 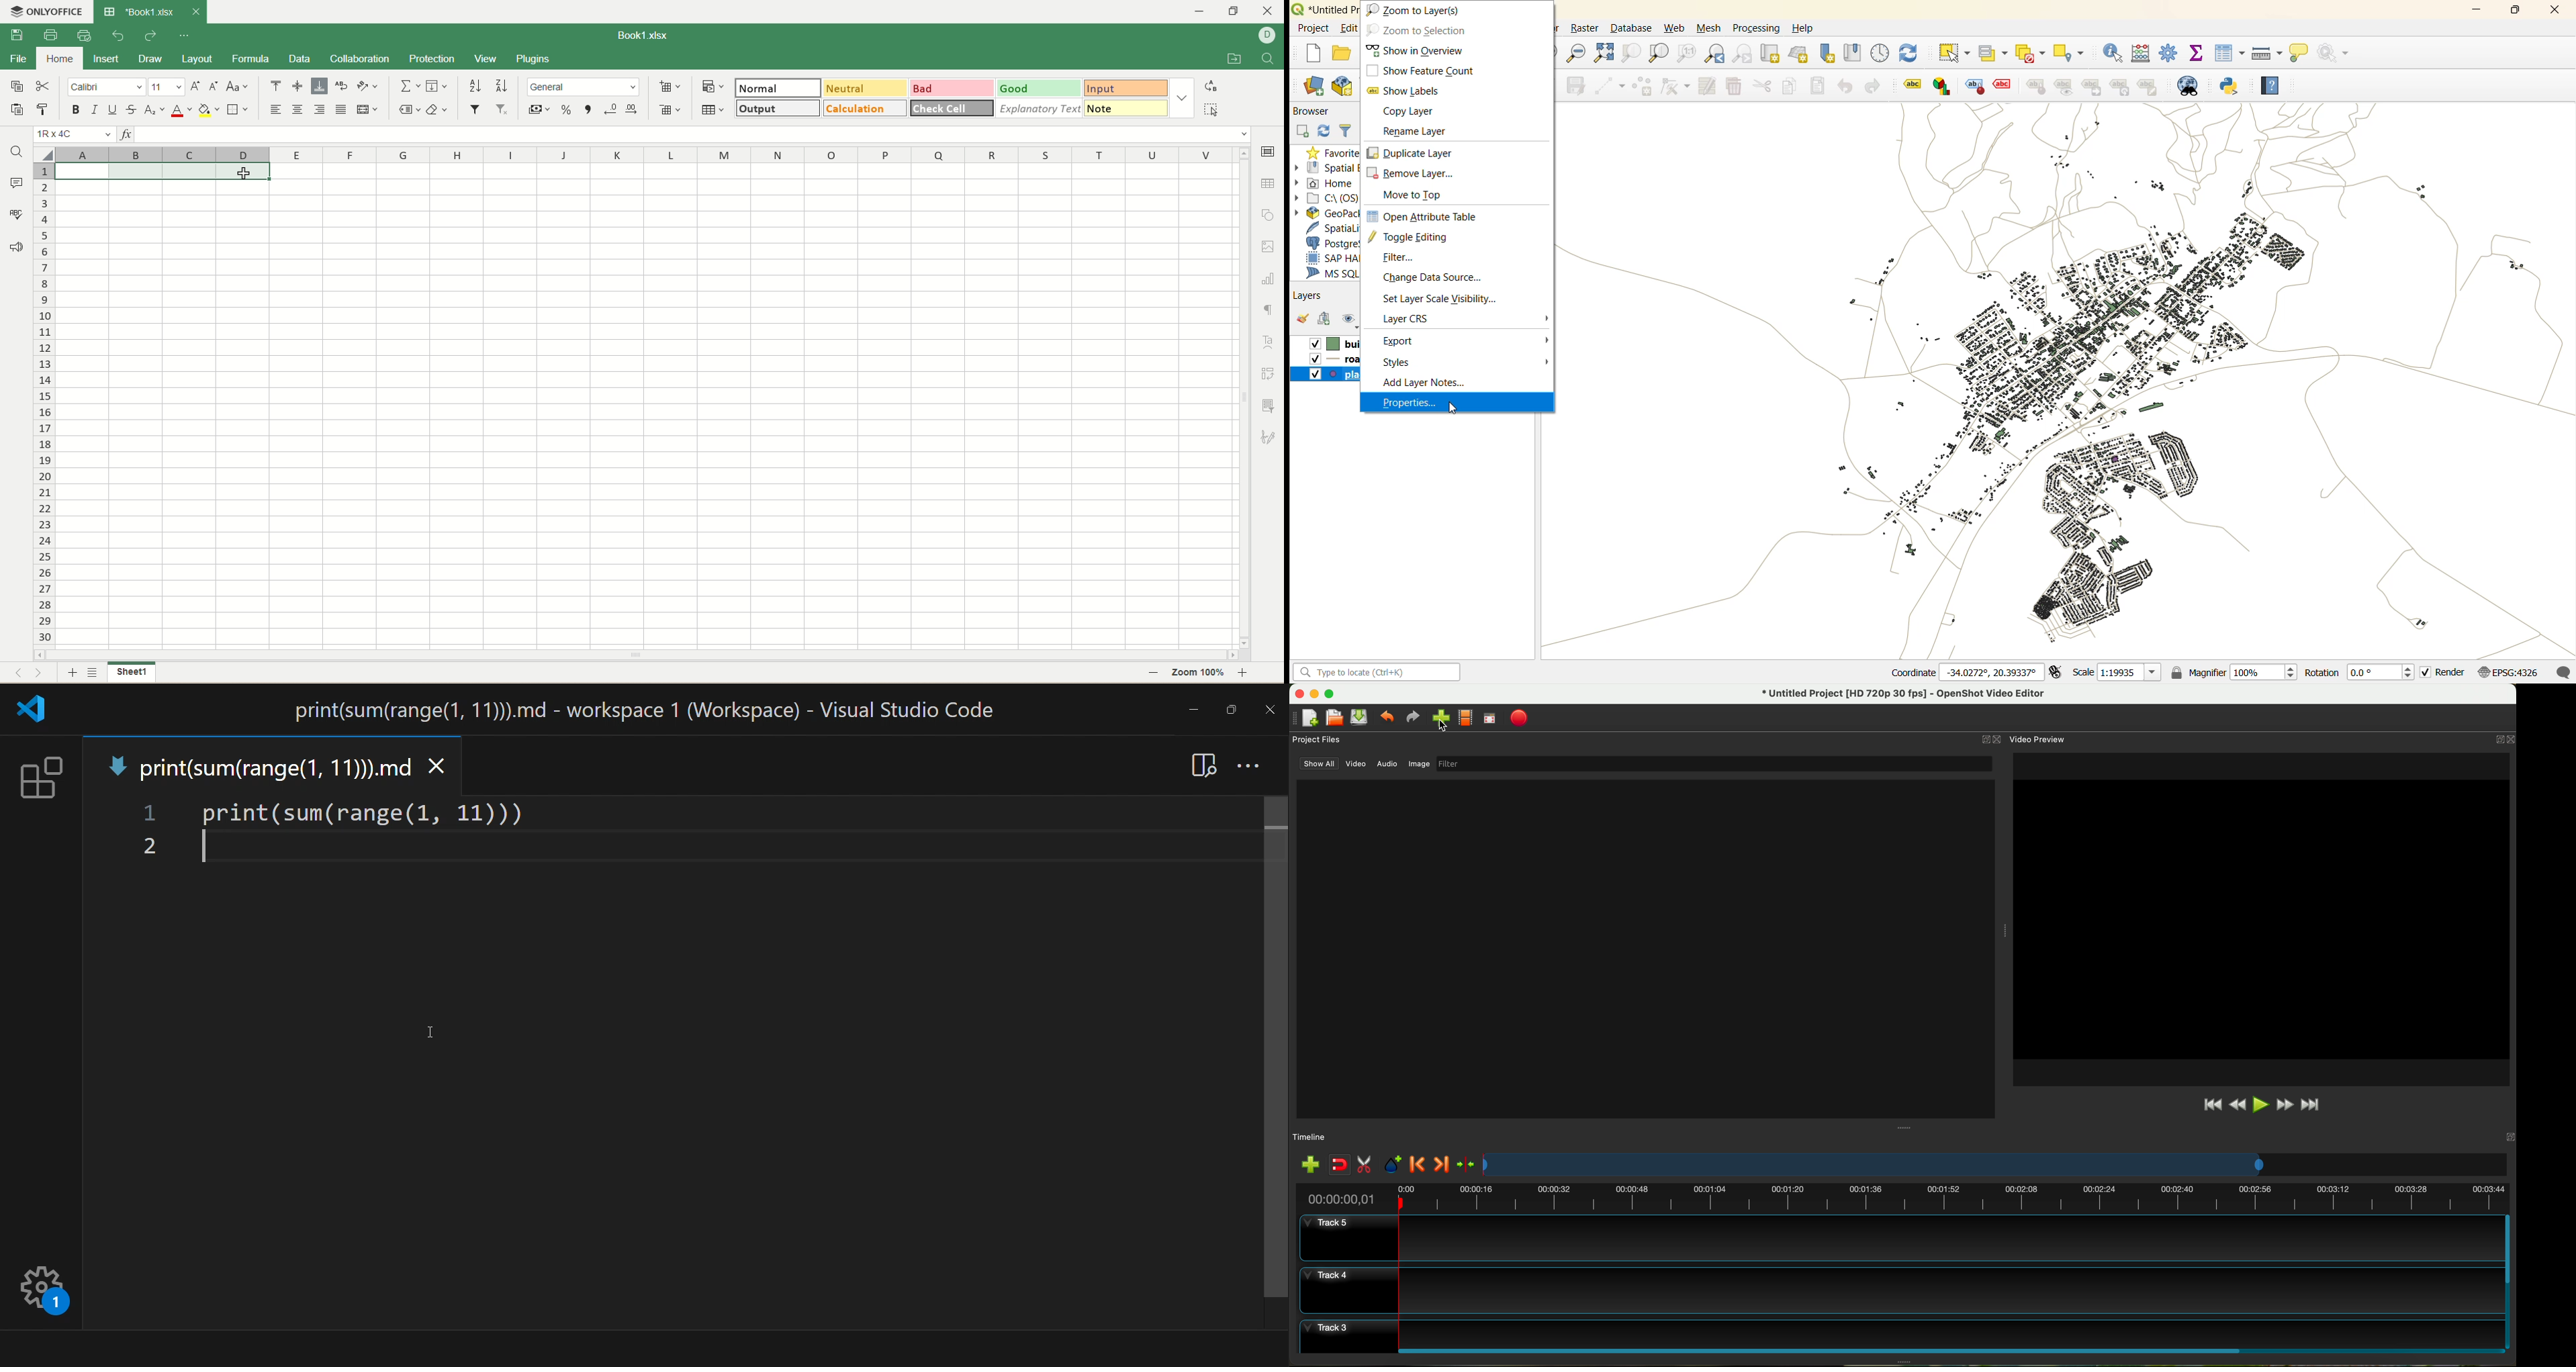 What do you see at coordinates (437, 85) in the screenshot?
I see `fill` at bounding box center [437, 85].